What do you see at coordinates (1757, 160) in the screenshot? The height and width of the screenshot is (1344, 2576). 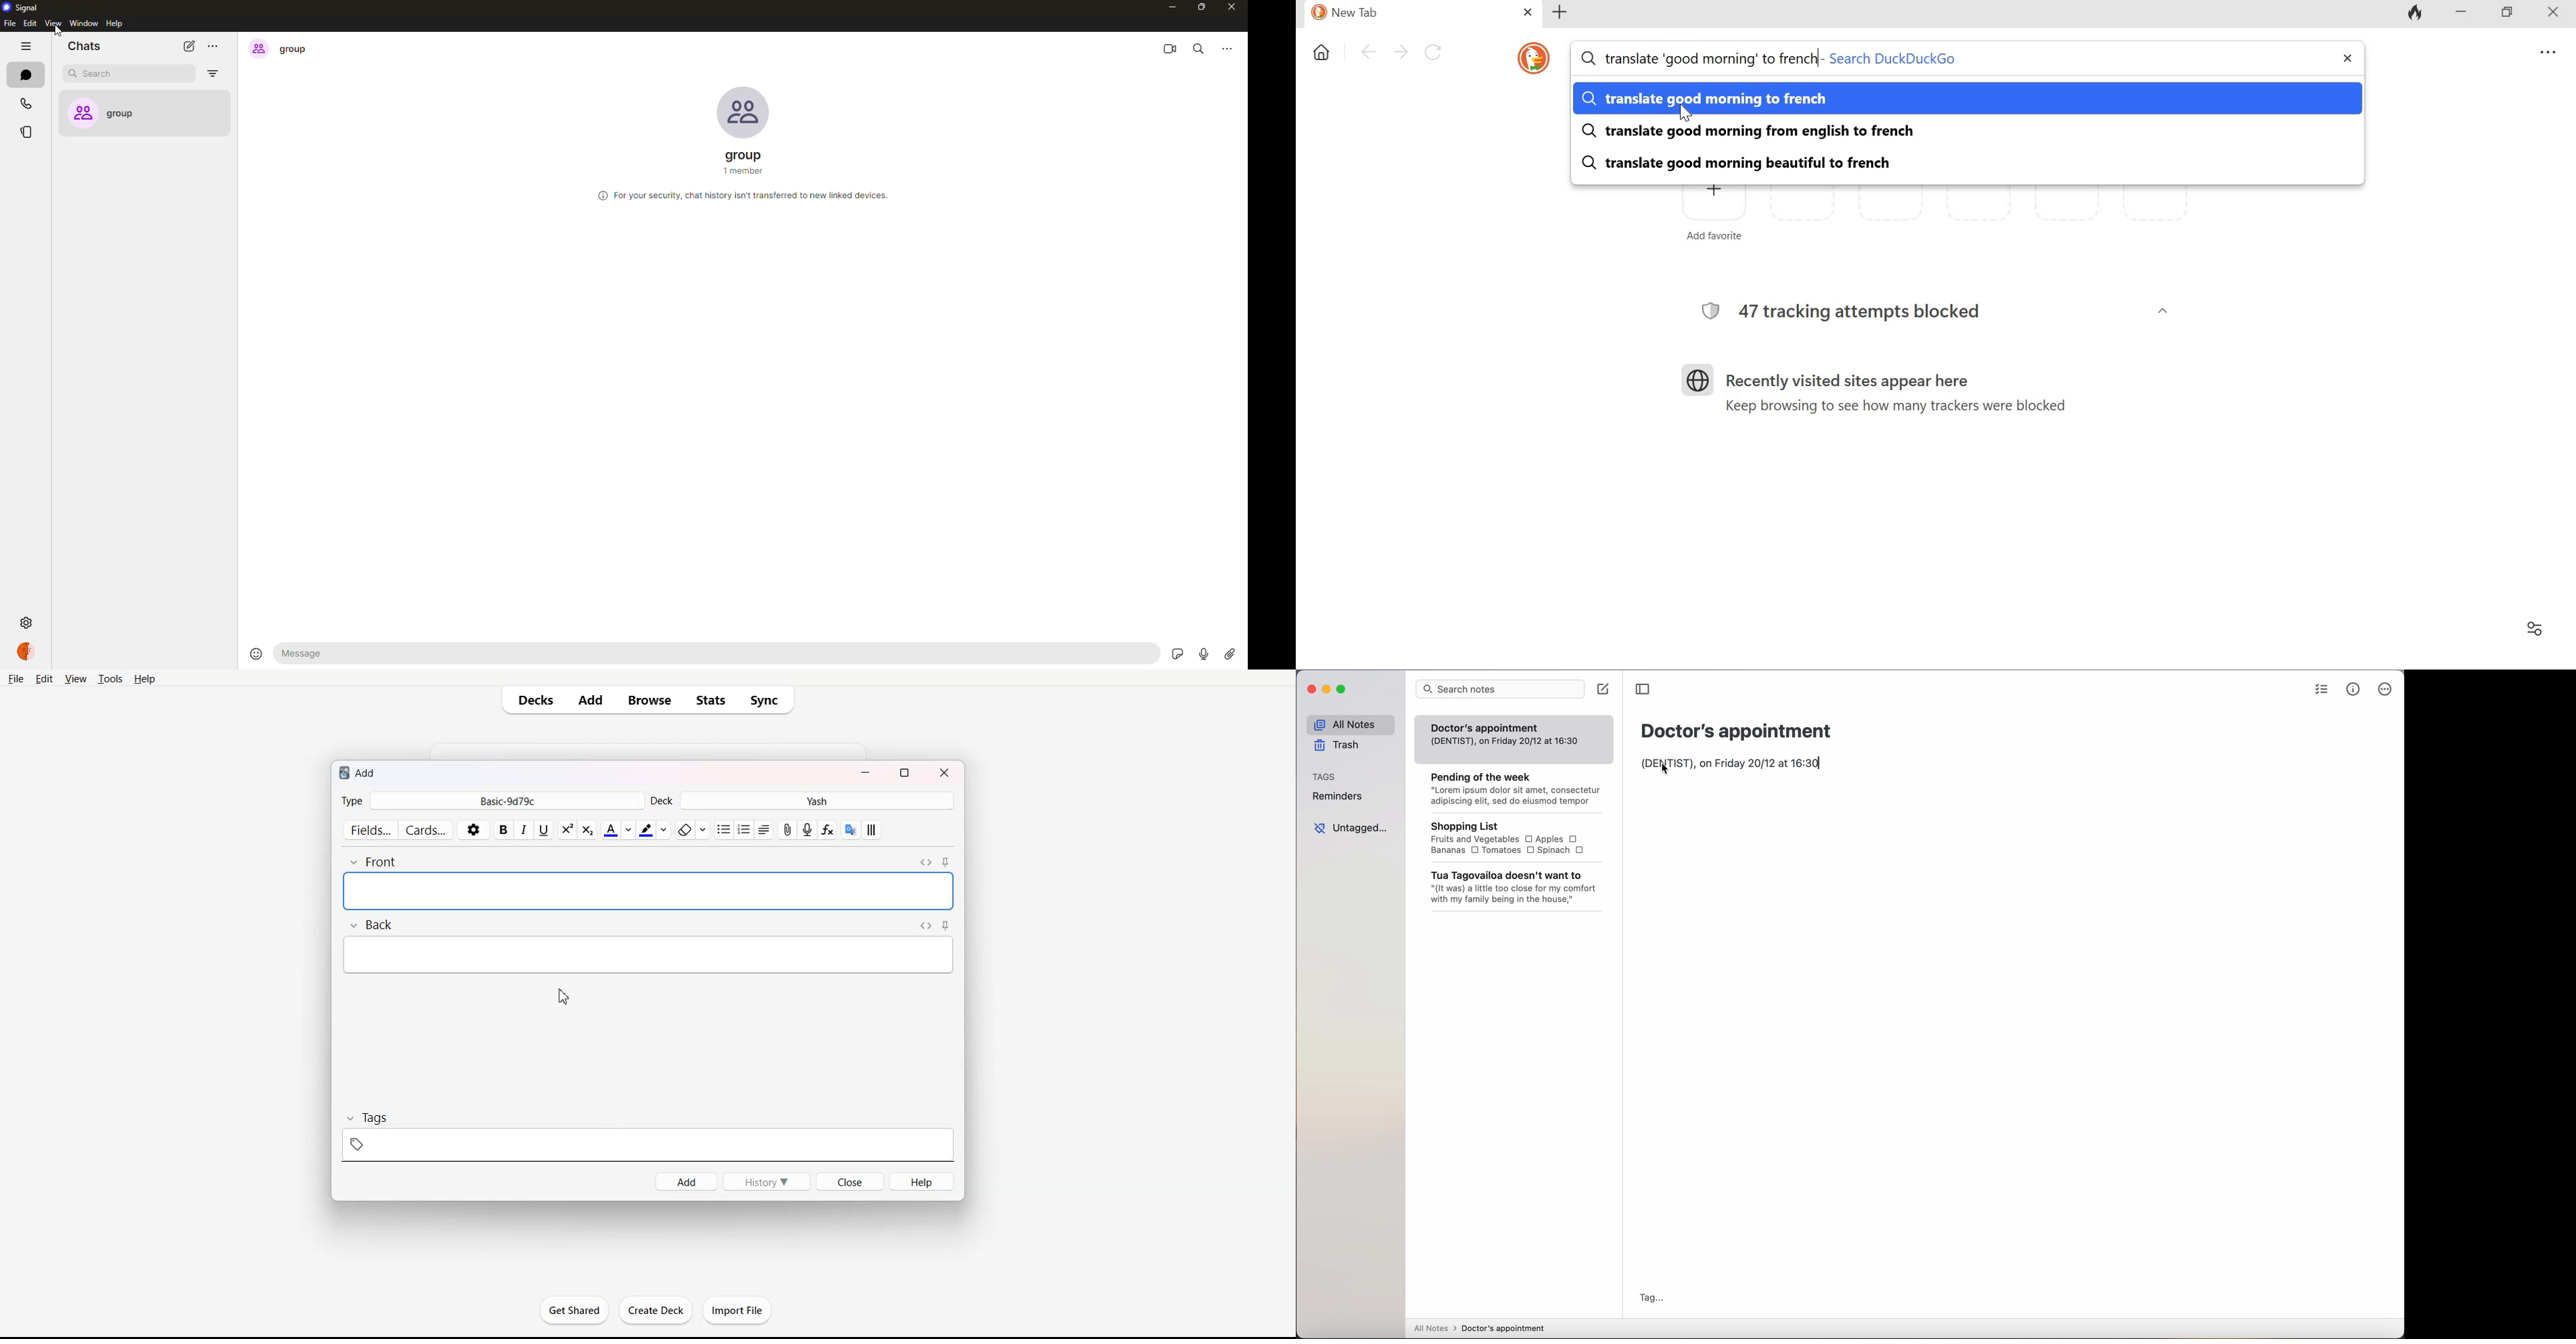 I see `translate good morning beautiful to french` at bounding box center [1757, 160].